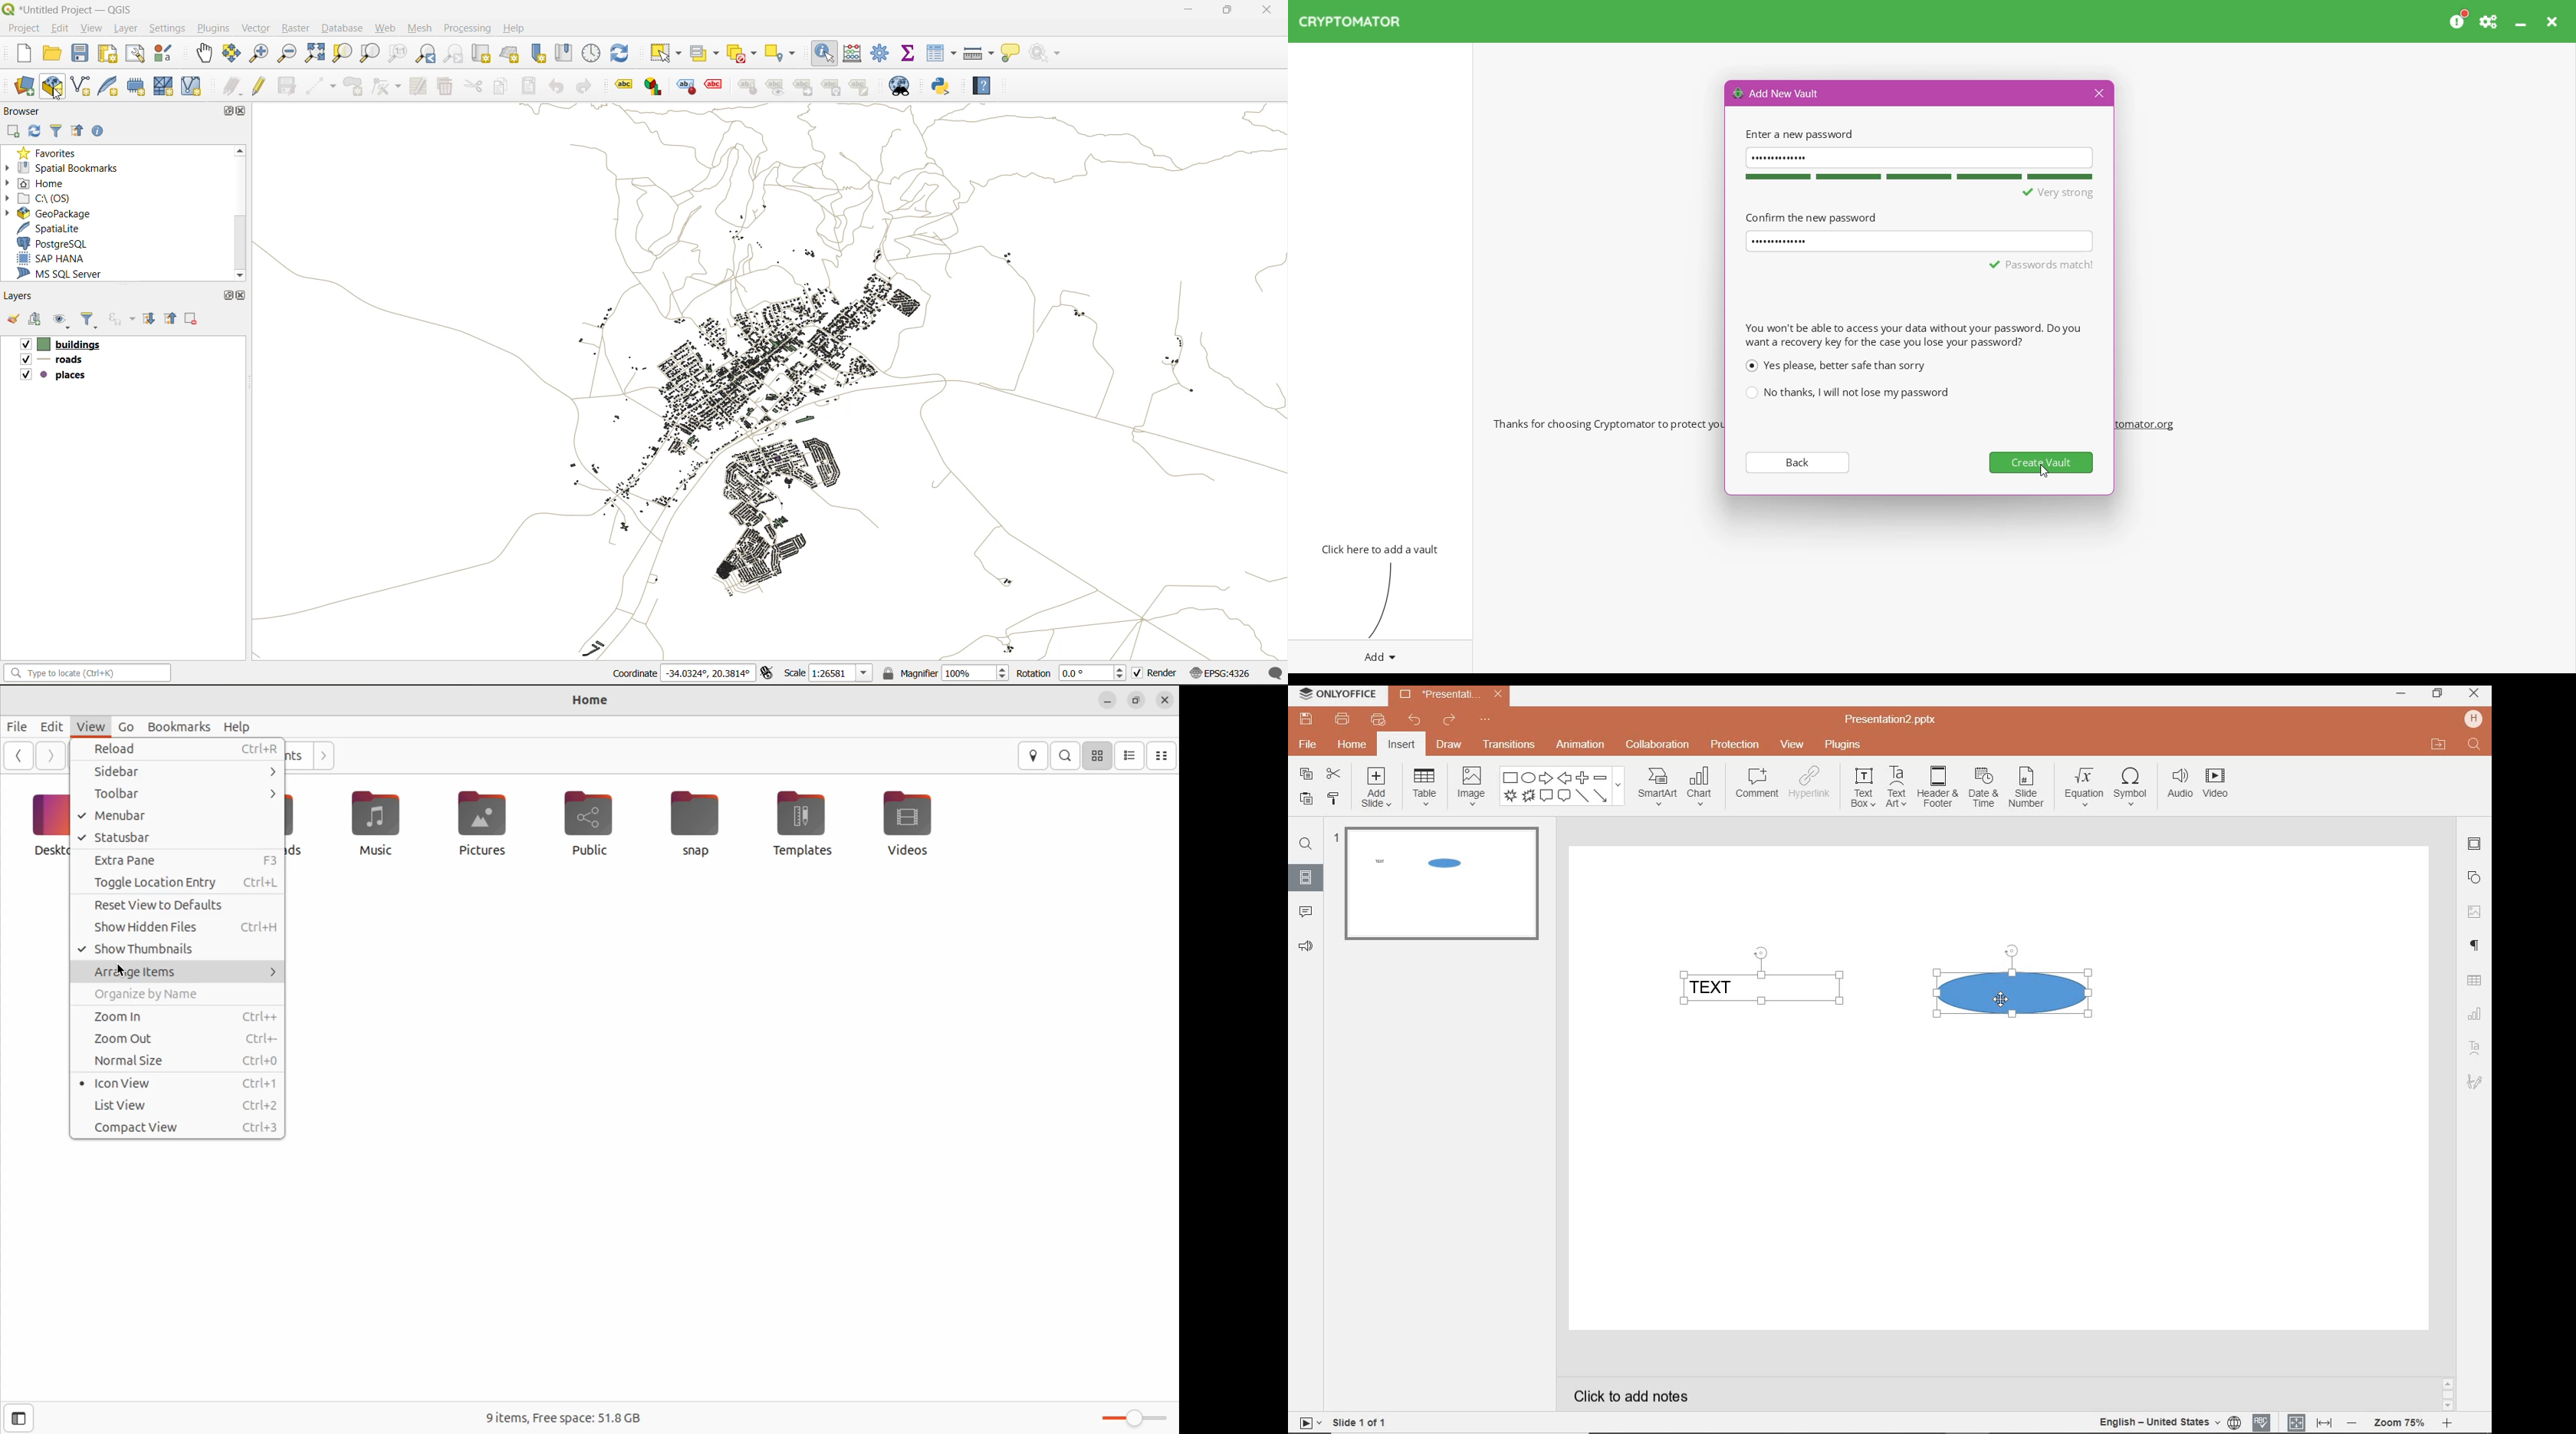  Describe the element at coordinates (584, 87) in the screenshot. I see `redo` at that location.